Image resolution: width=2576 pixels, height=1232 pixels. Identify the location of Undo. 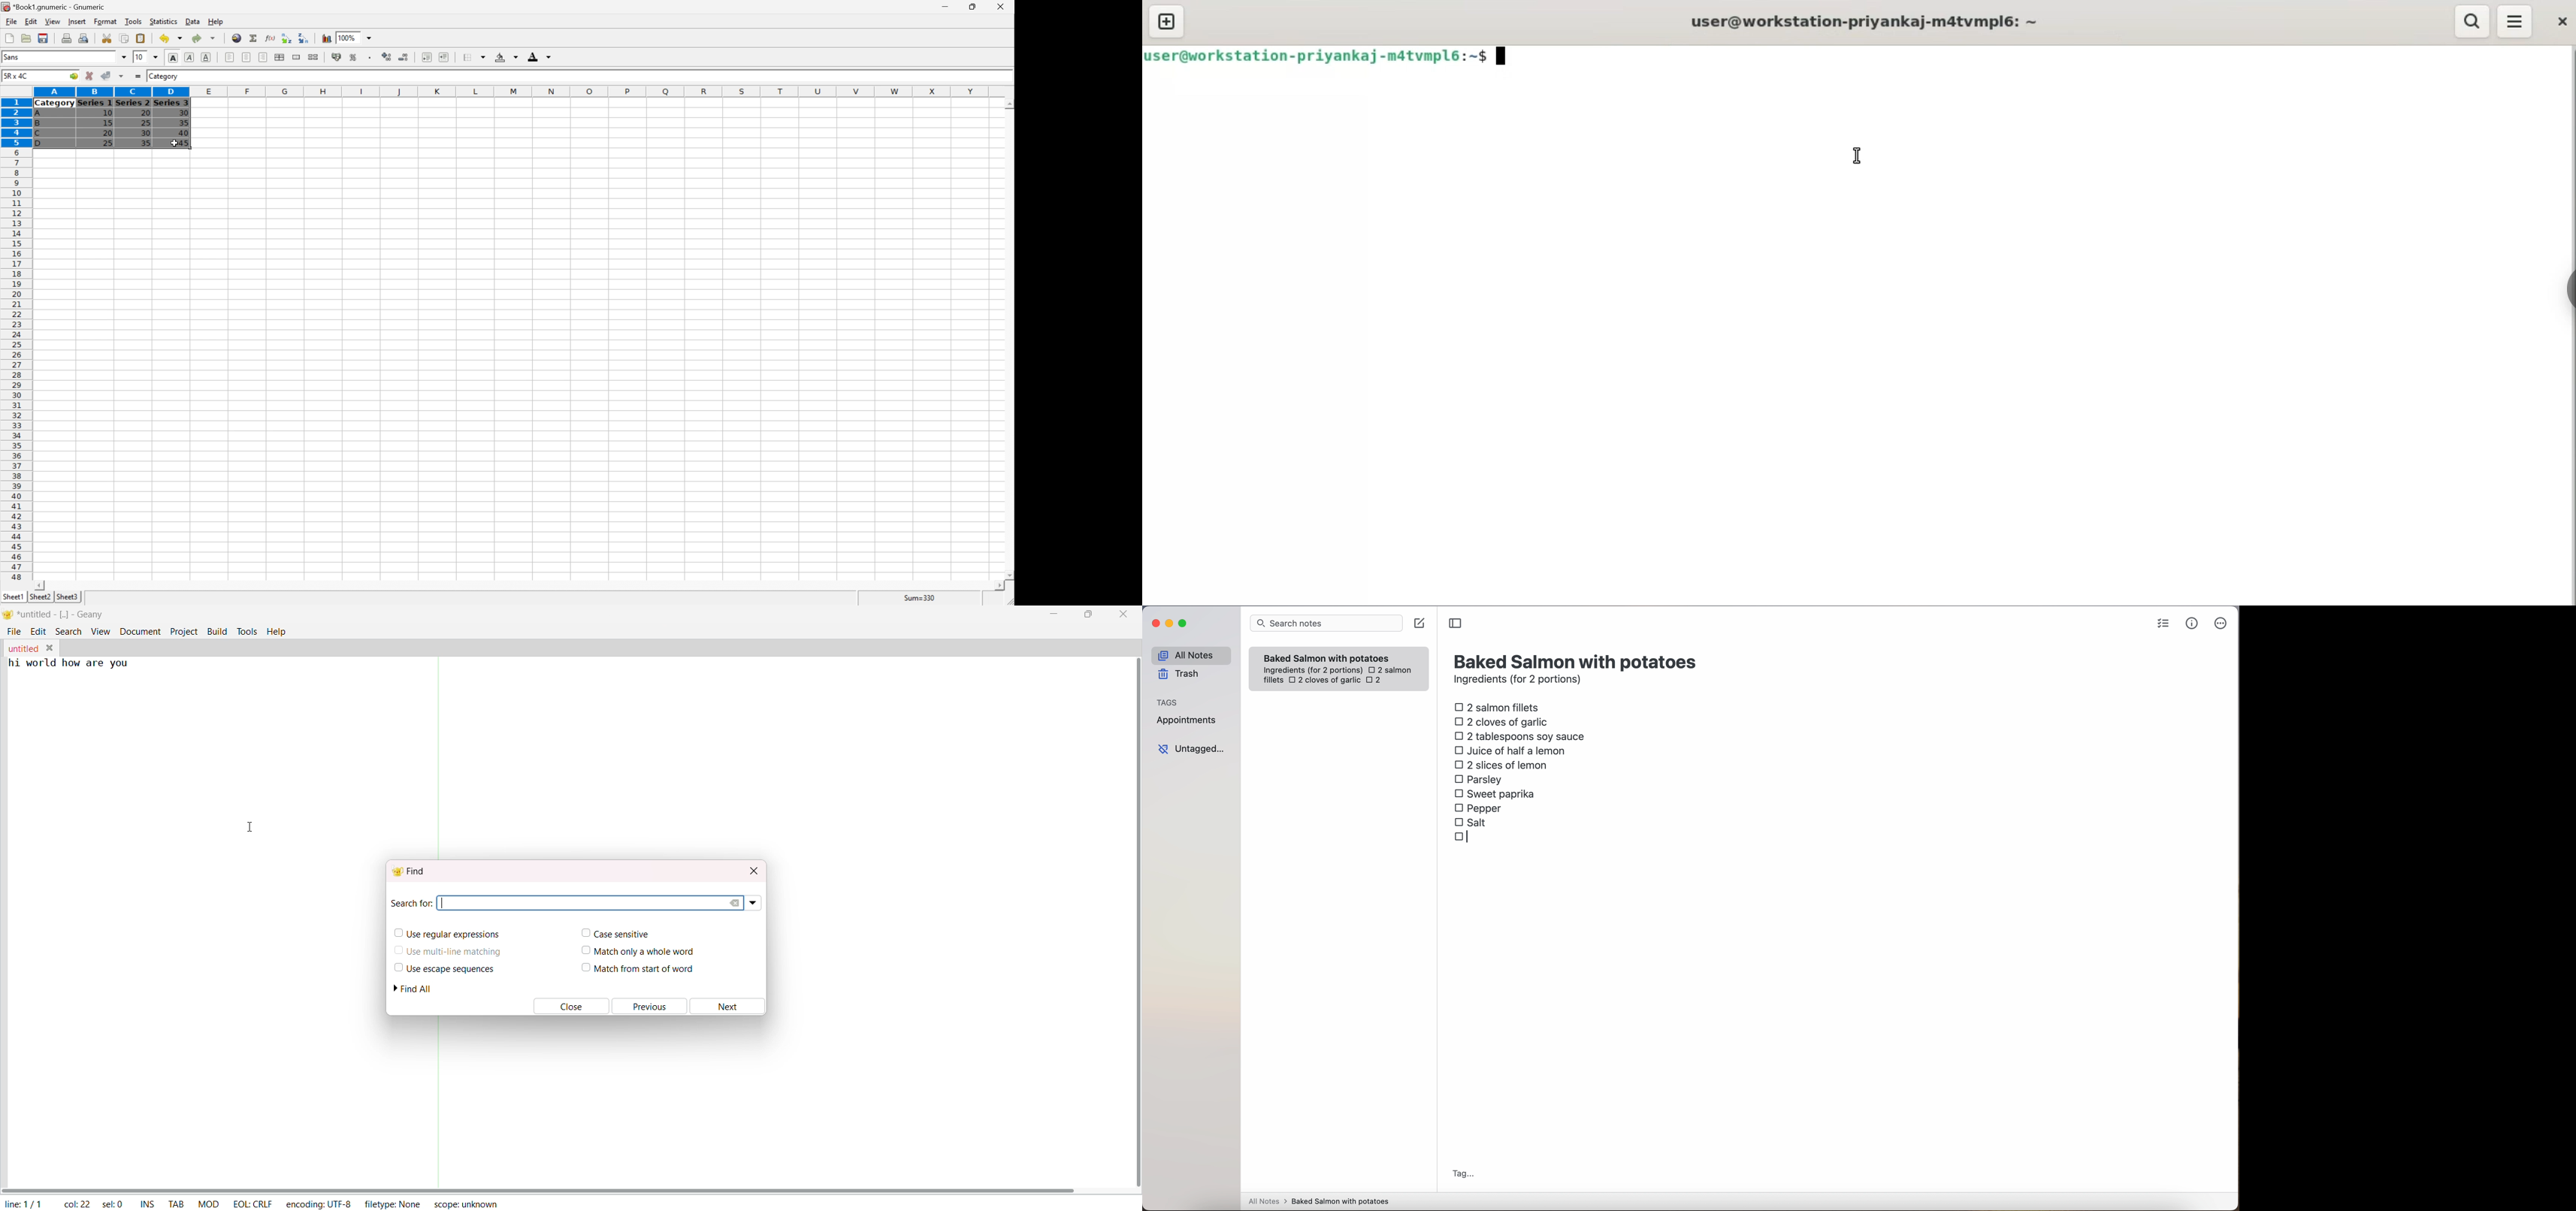
(171, 37).